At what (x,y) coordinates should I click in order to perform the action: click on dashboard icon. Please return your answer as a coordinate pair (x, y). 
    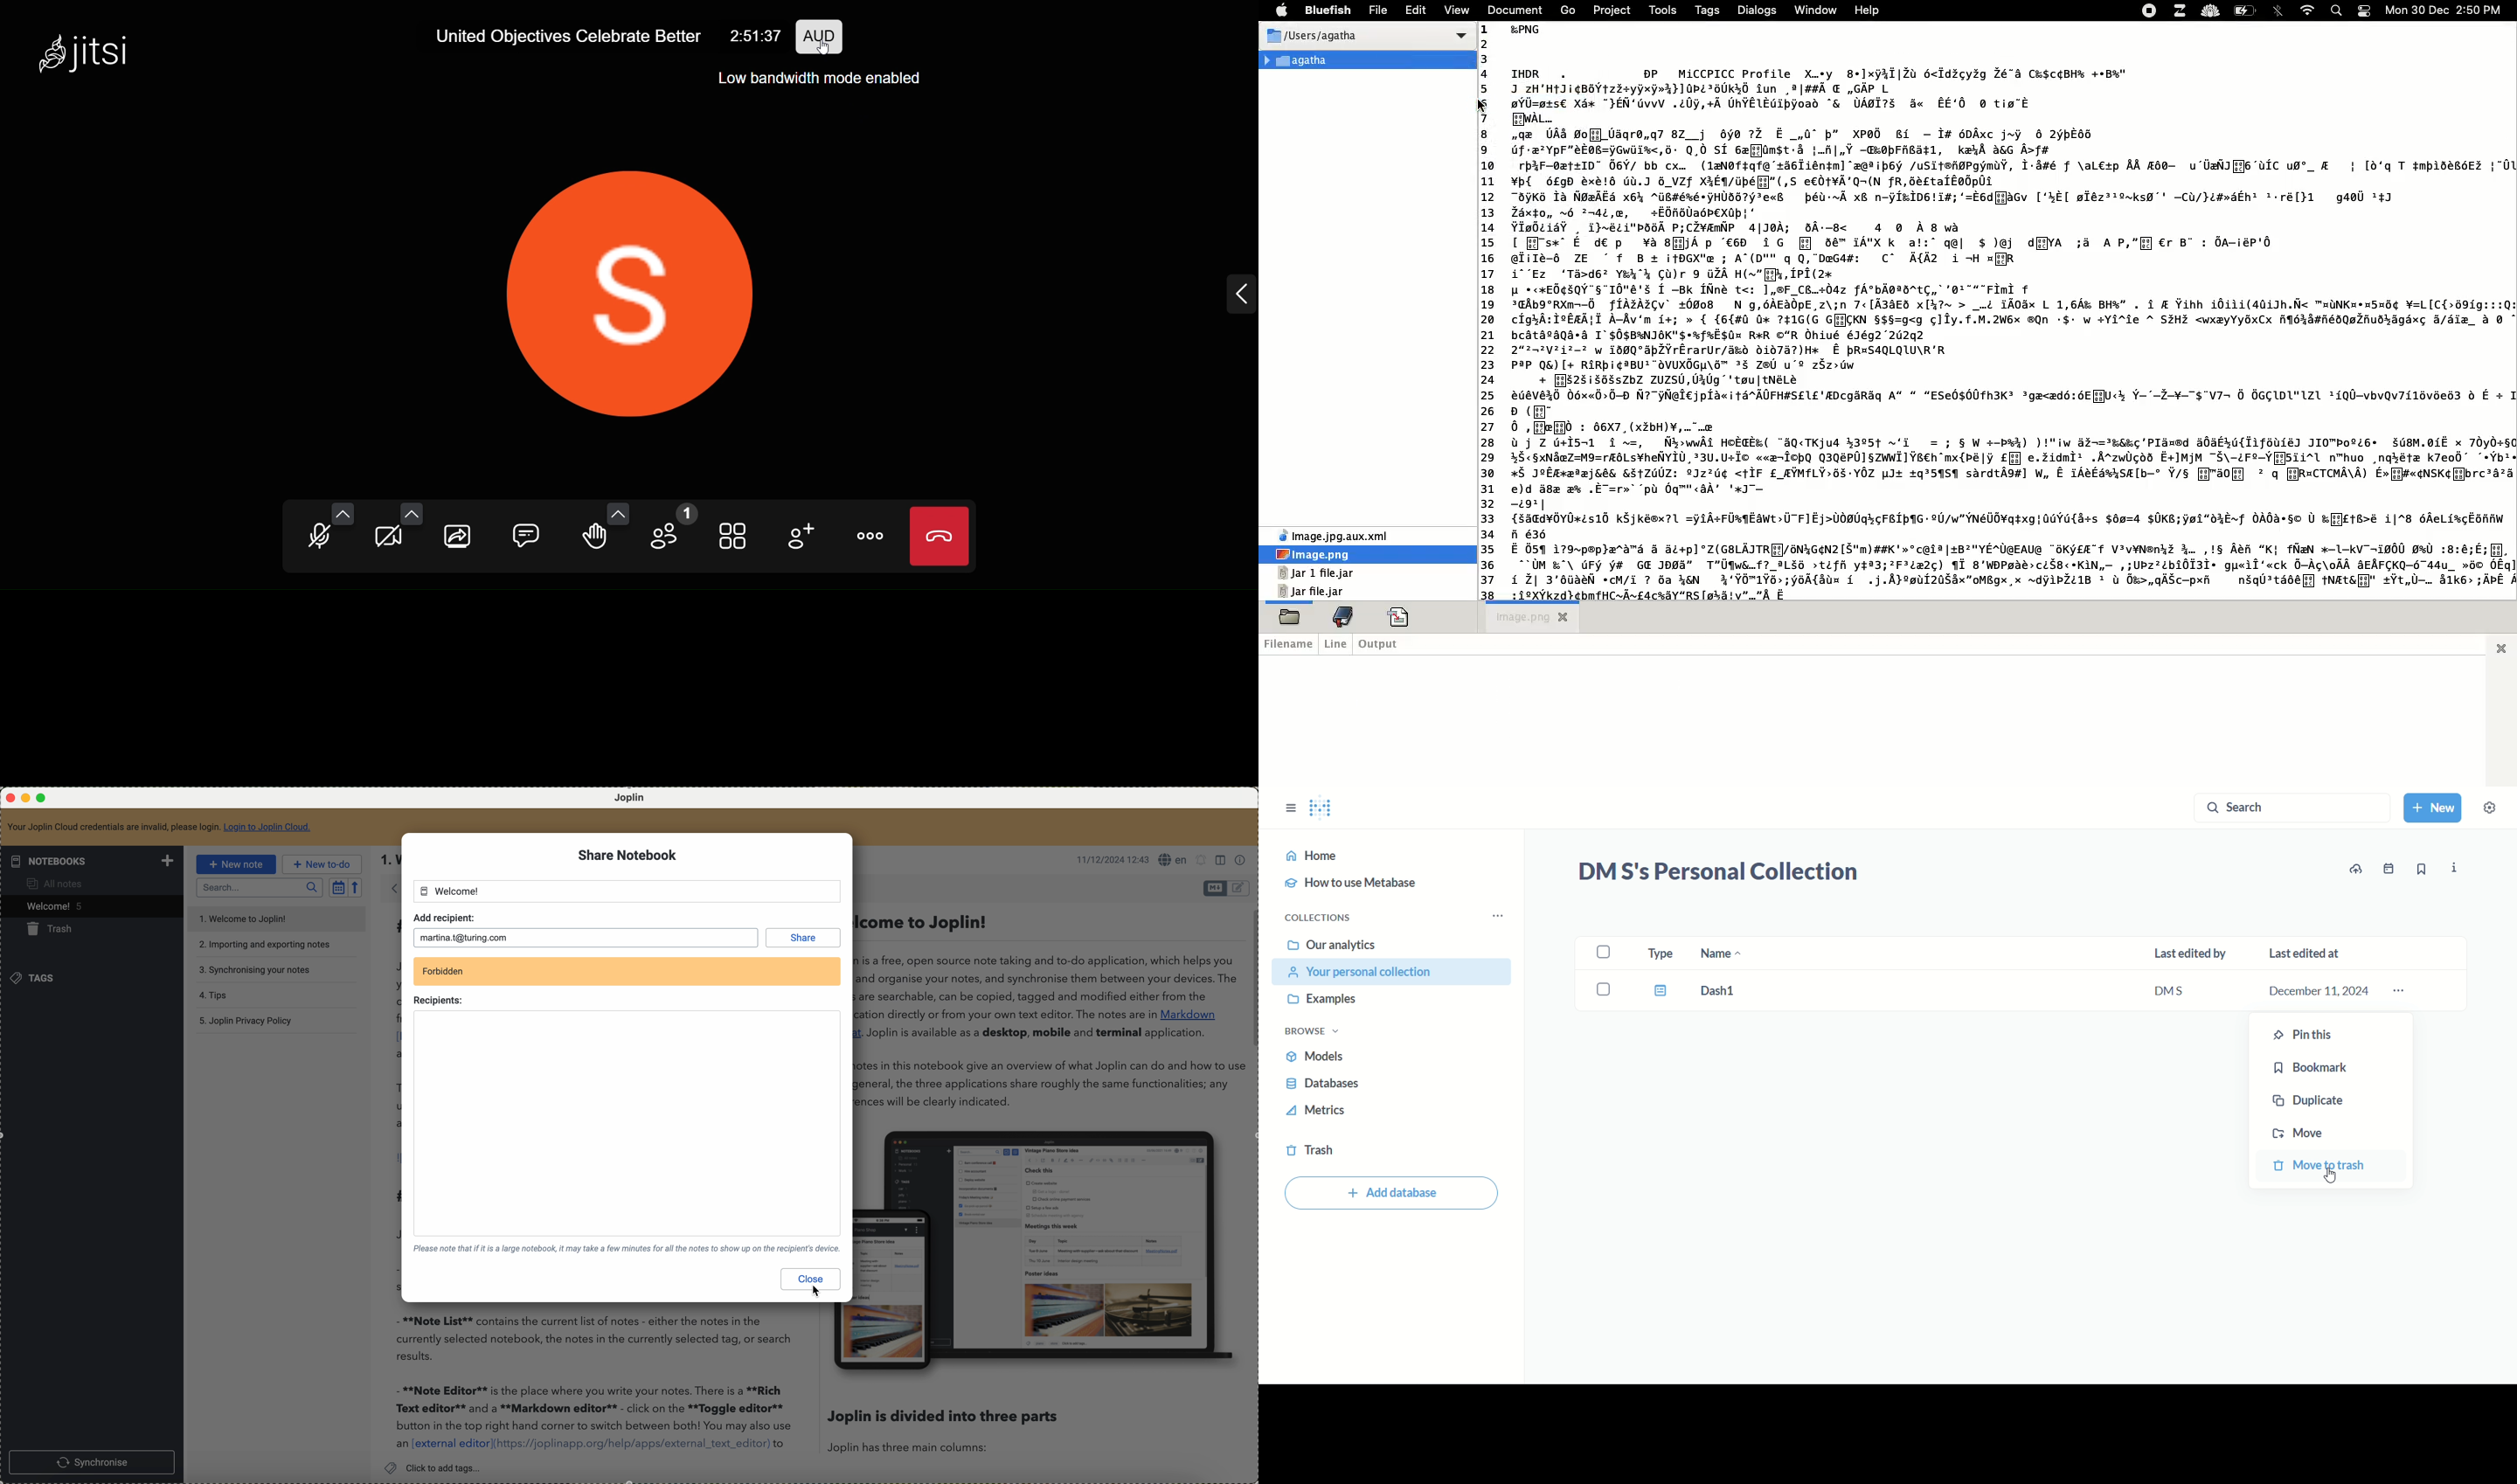
    Looking at the image, I should click on (1658, 990).